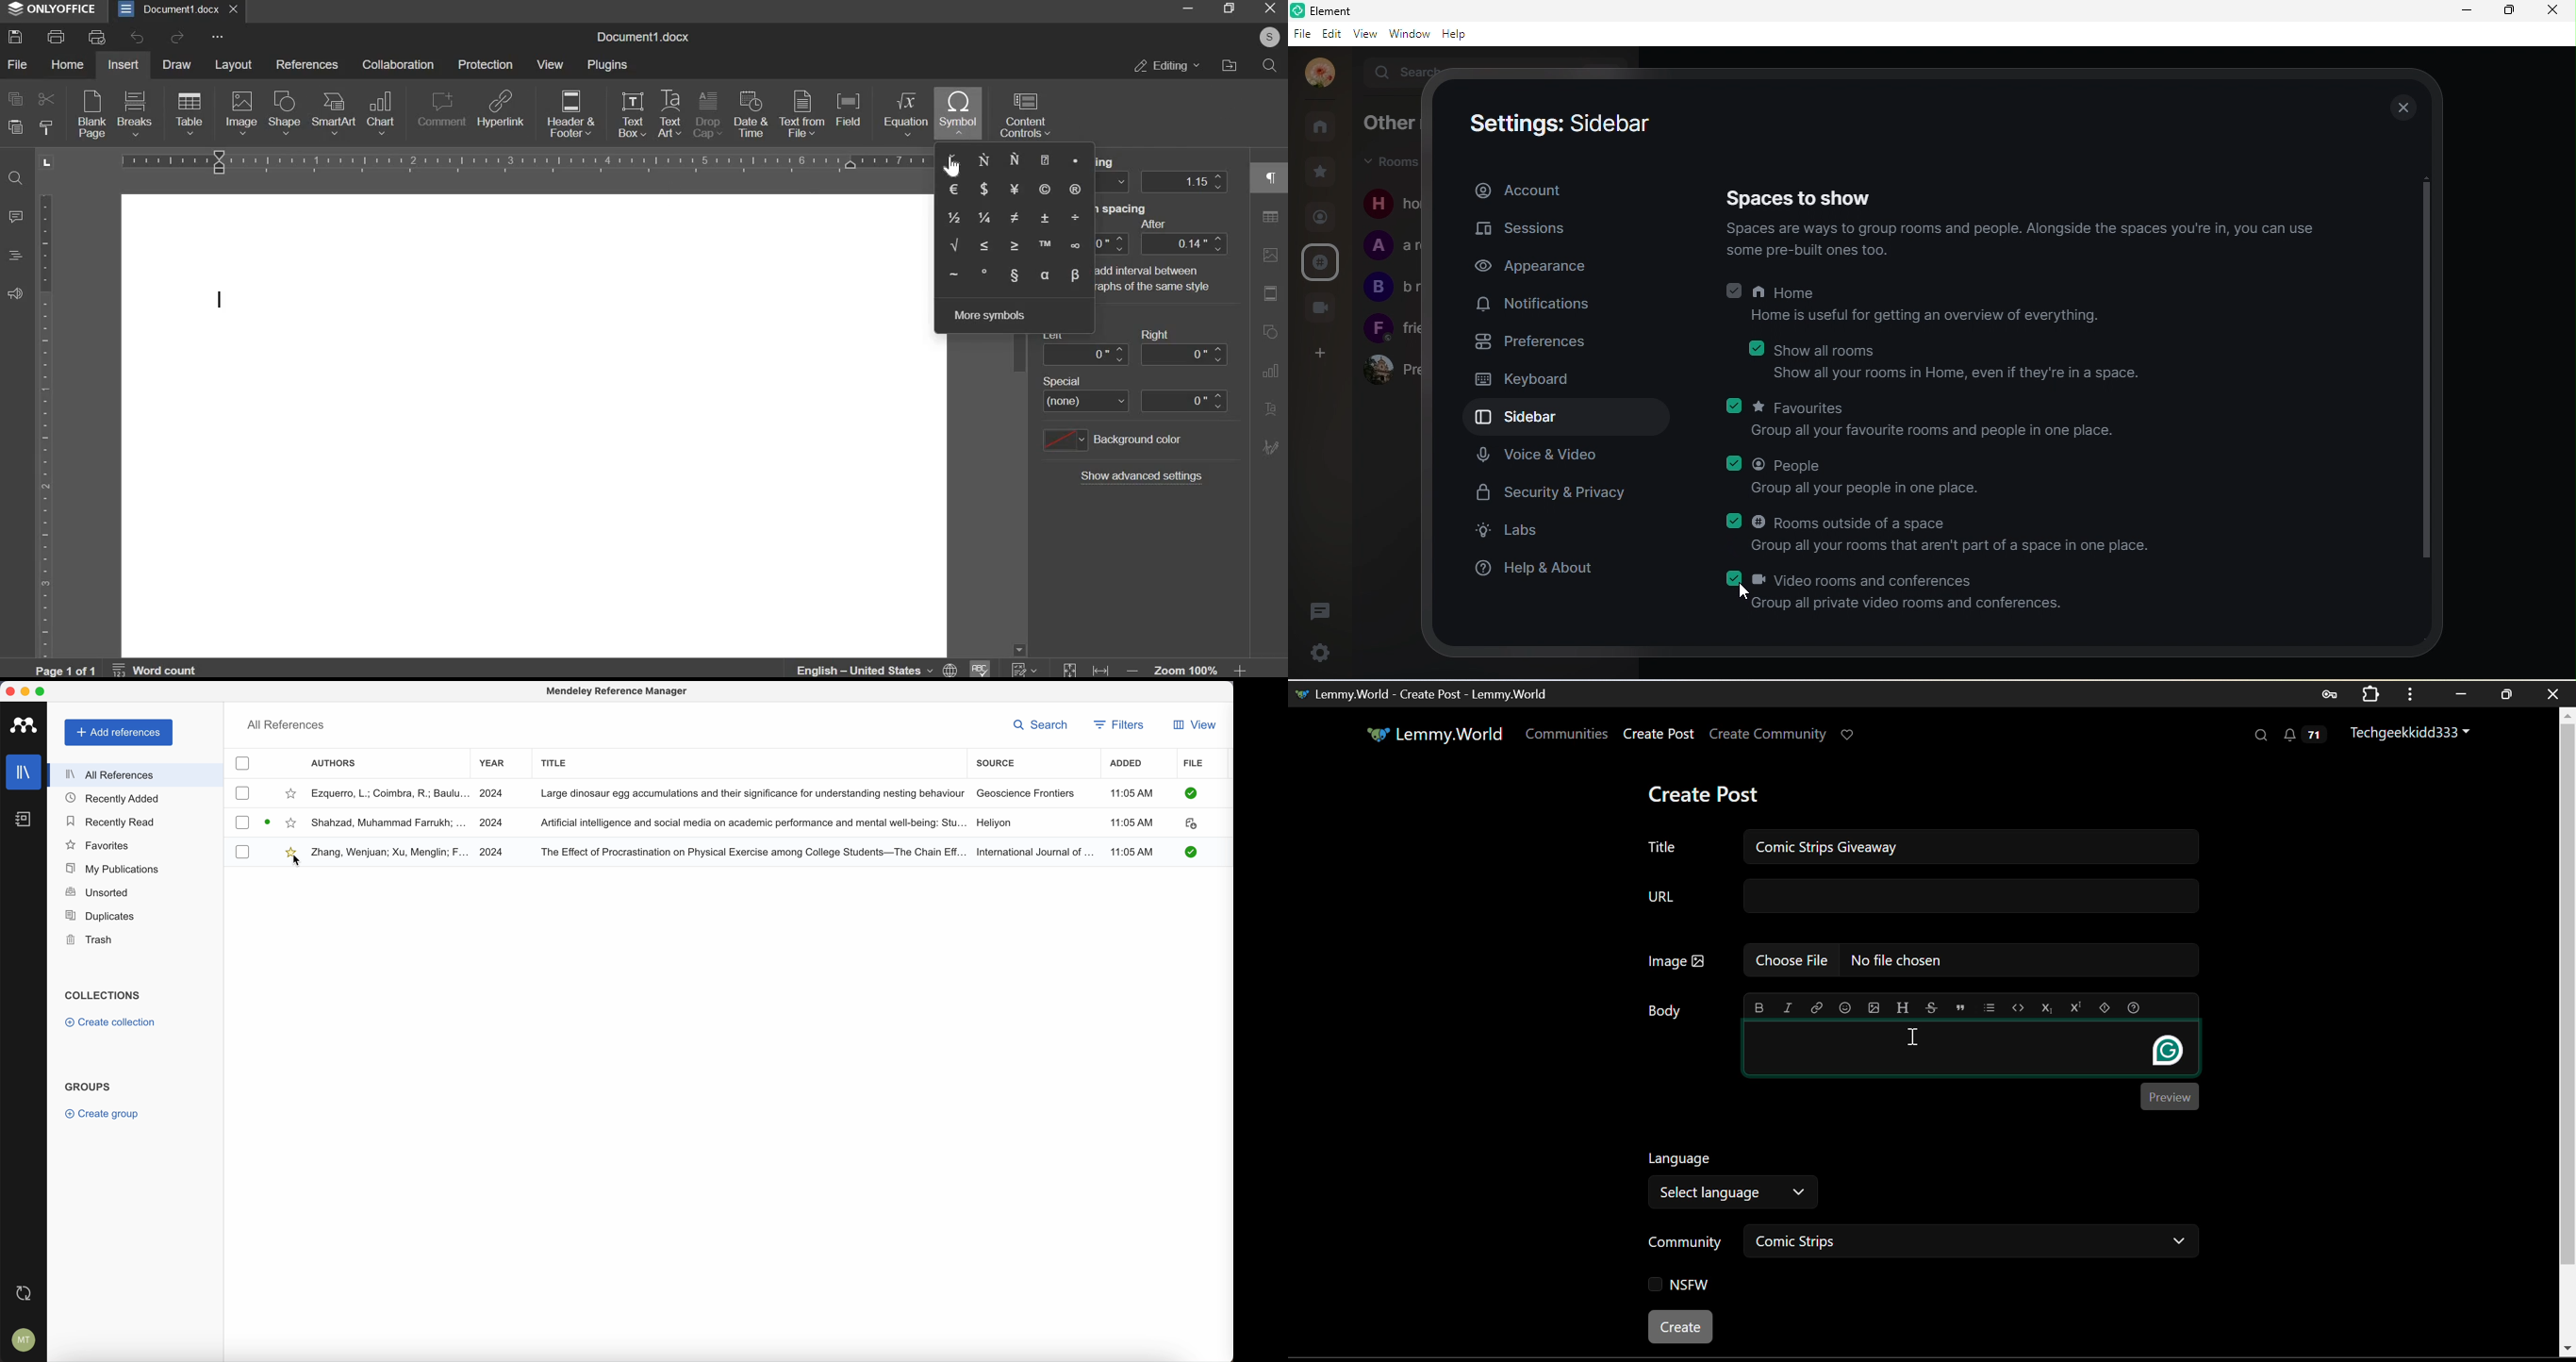 The image size is (2576, 1372). What do you see at coordinates (13, 255) in the screenshot?
I see `headings` at bounding box center [13, 255].